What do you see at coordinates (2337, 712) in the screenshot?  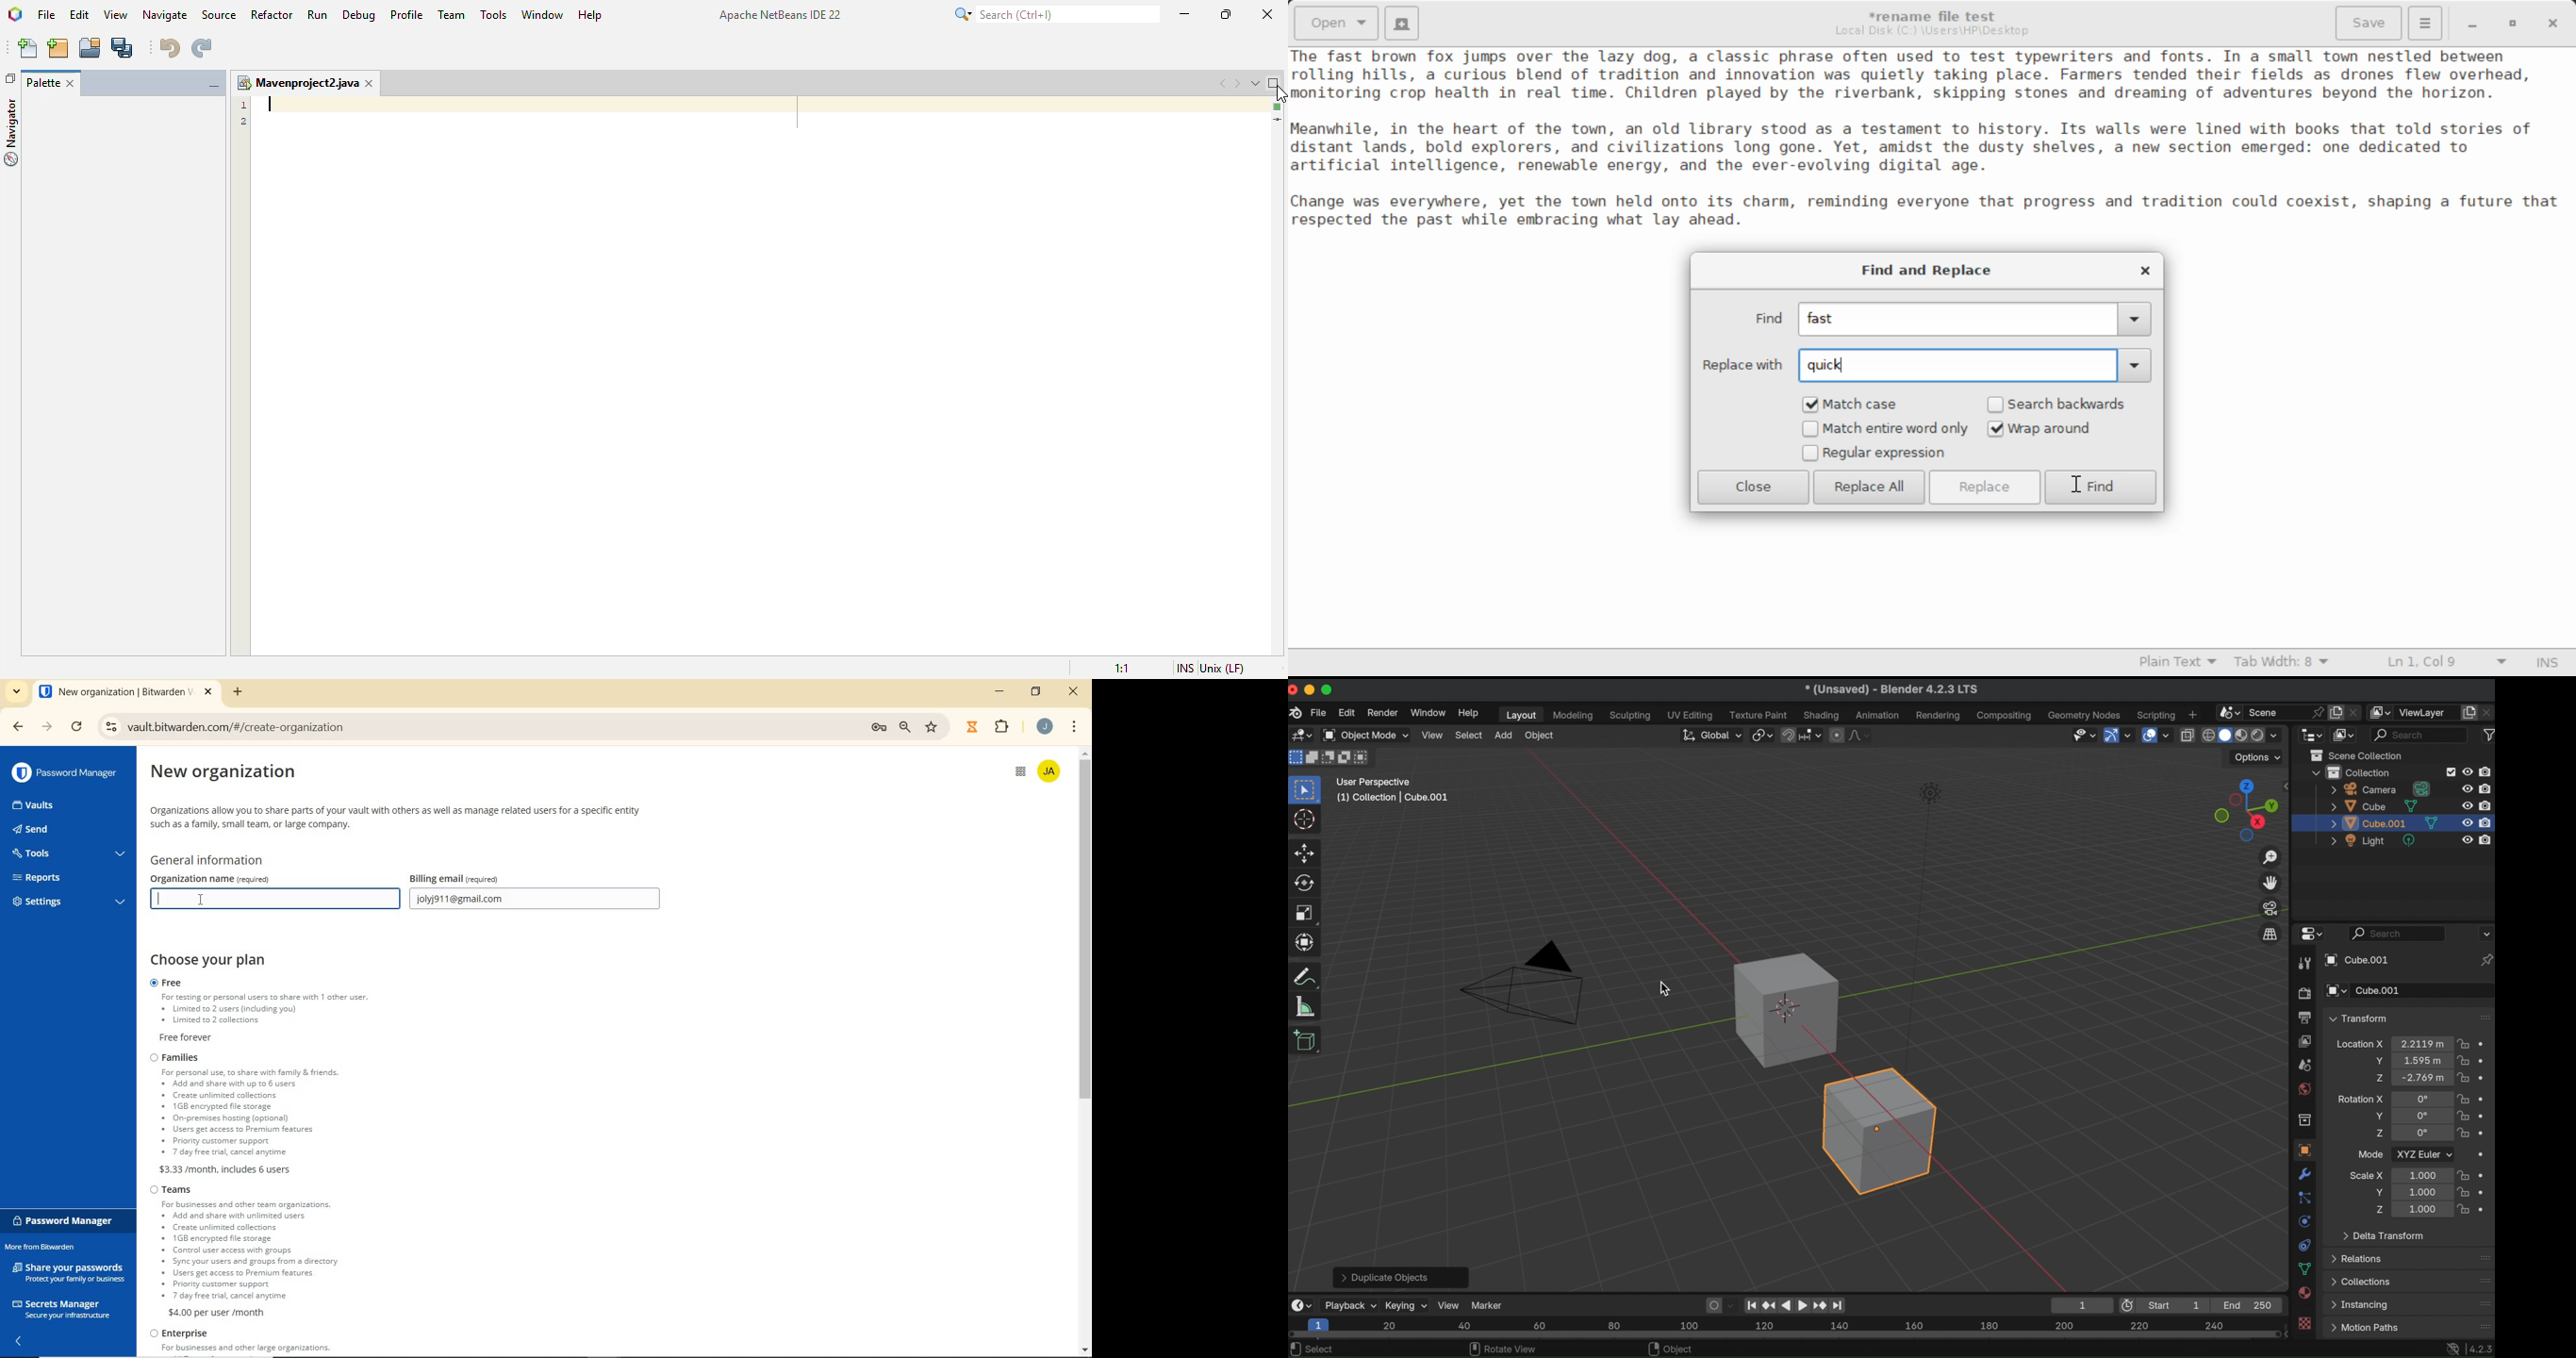 I see `new scene` at bounding box center [2337, 712].